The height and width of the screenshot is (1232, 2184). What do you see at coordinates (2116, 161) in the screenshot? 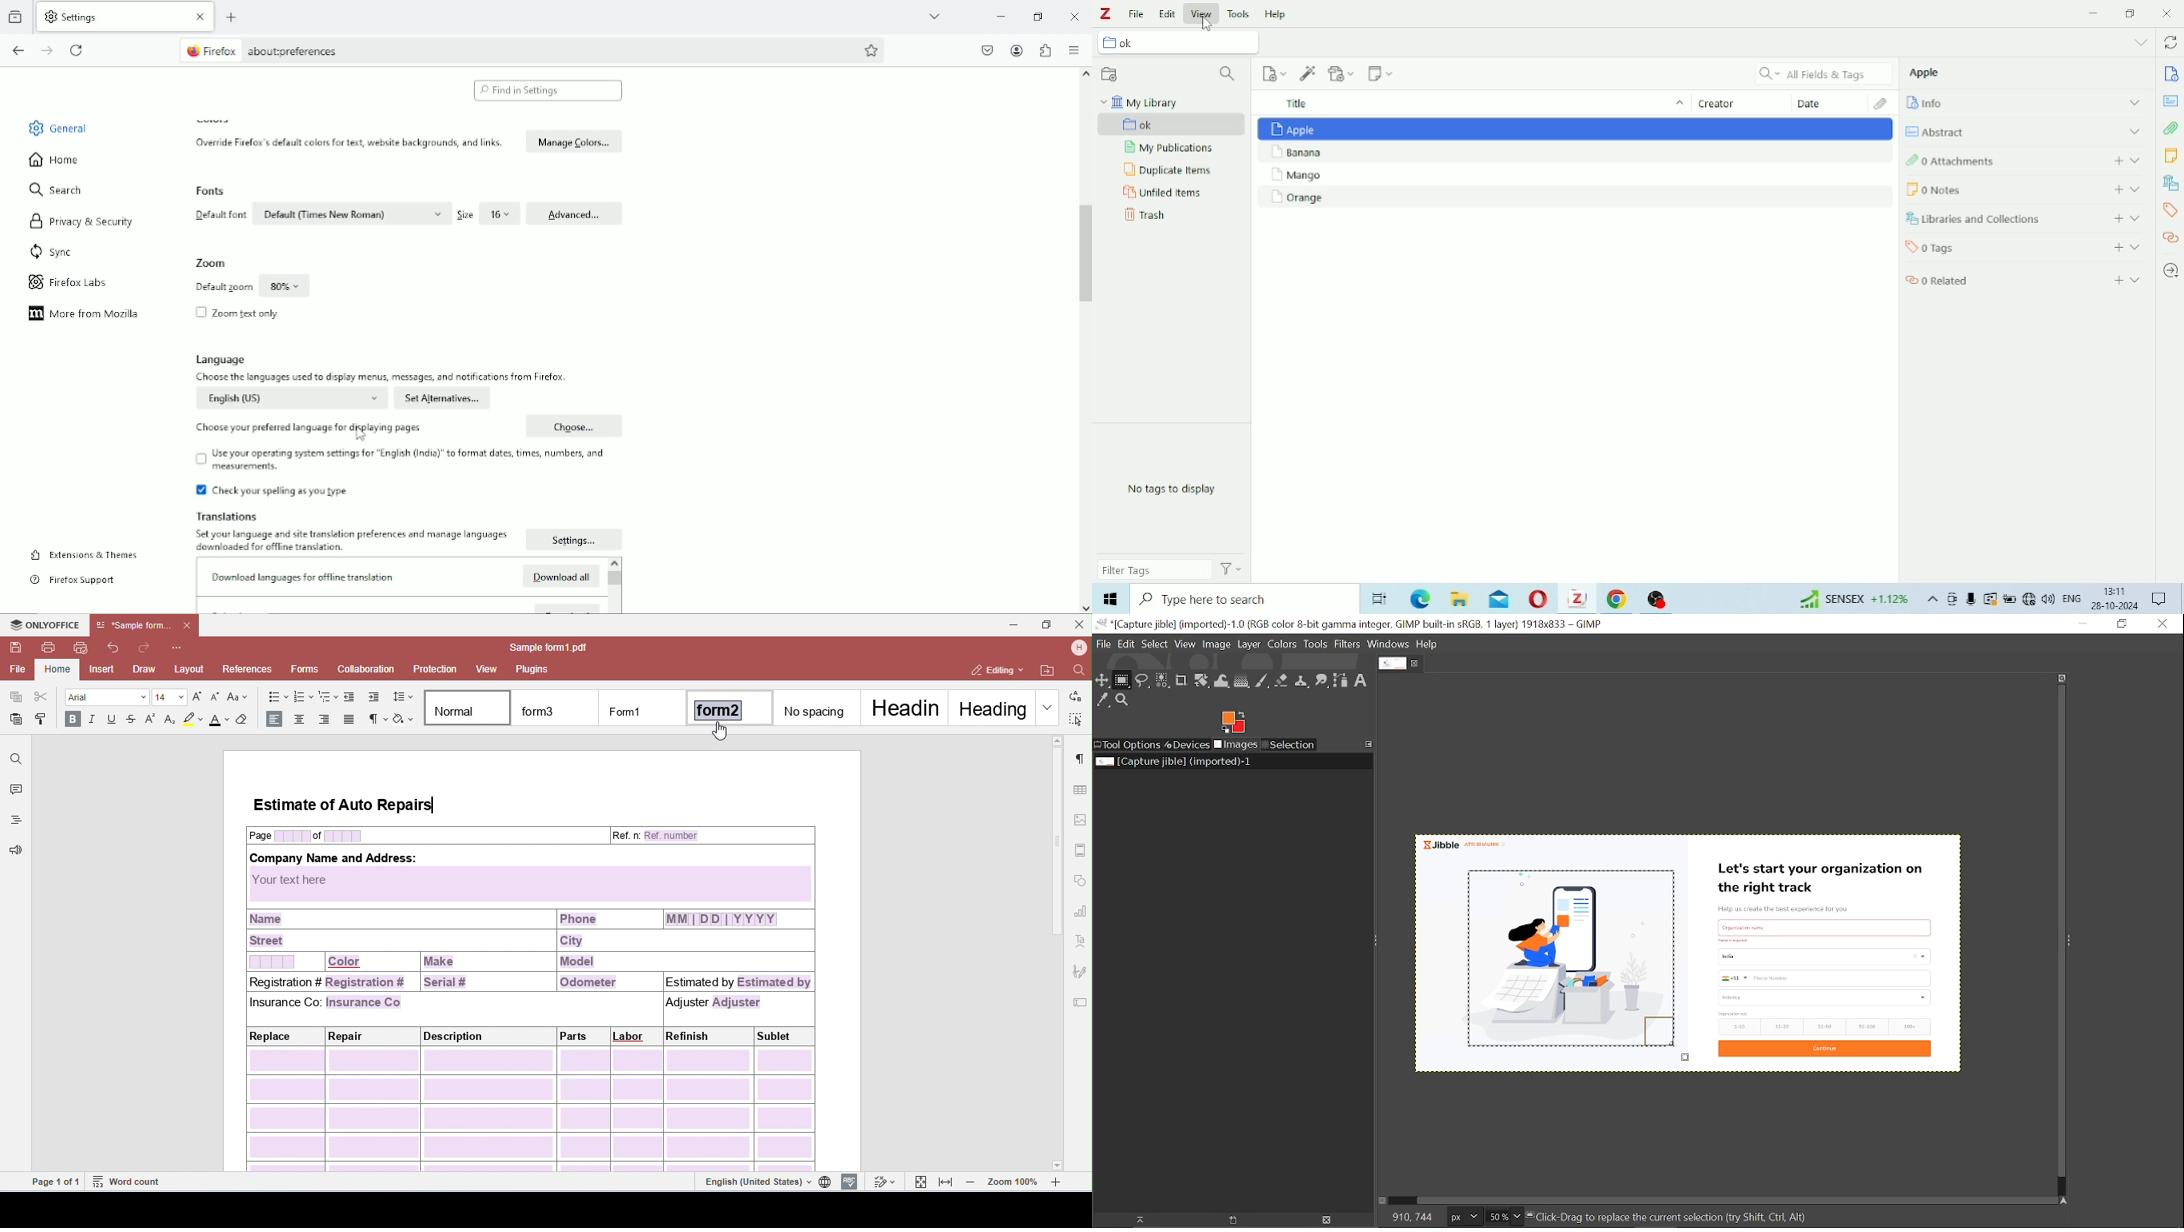
I see `add` at bounding box center [2116, 161].